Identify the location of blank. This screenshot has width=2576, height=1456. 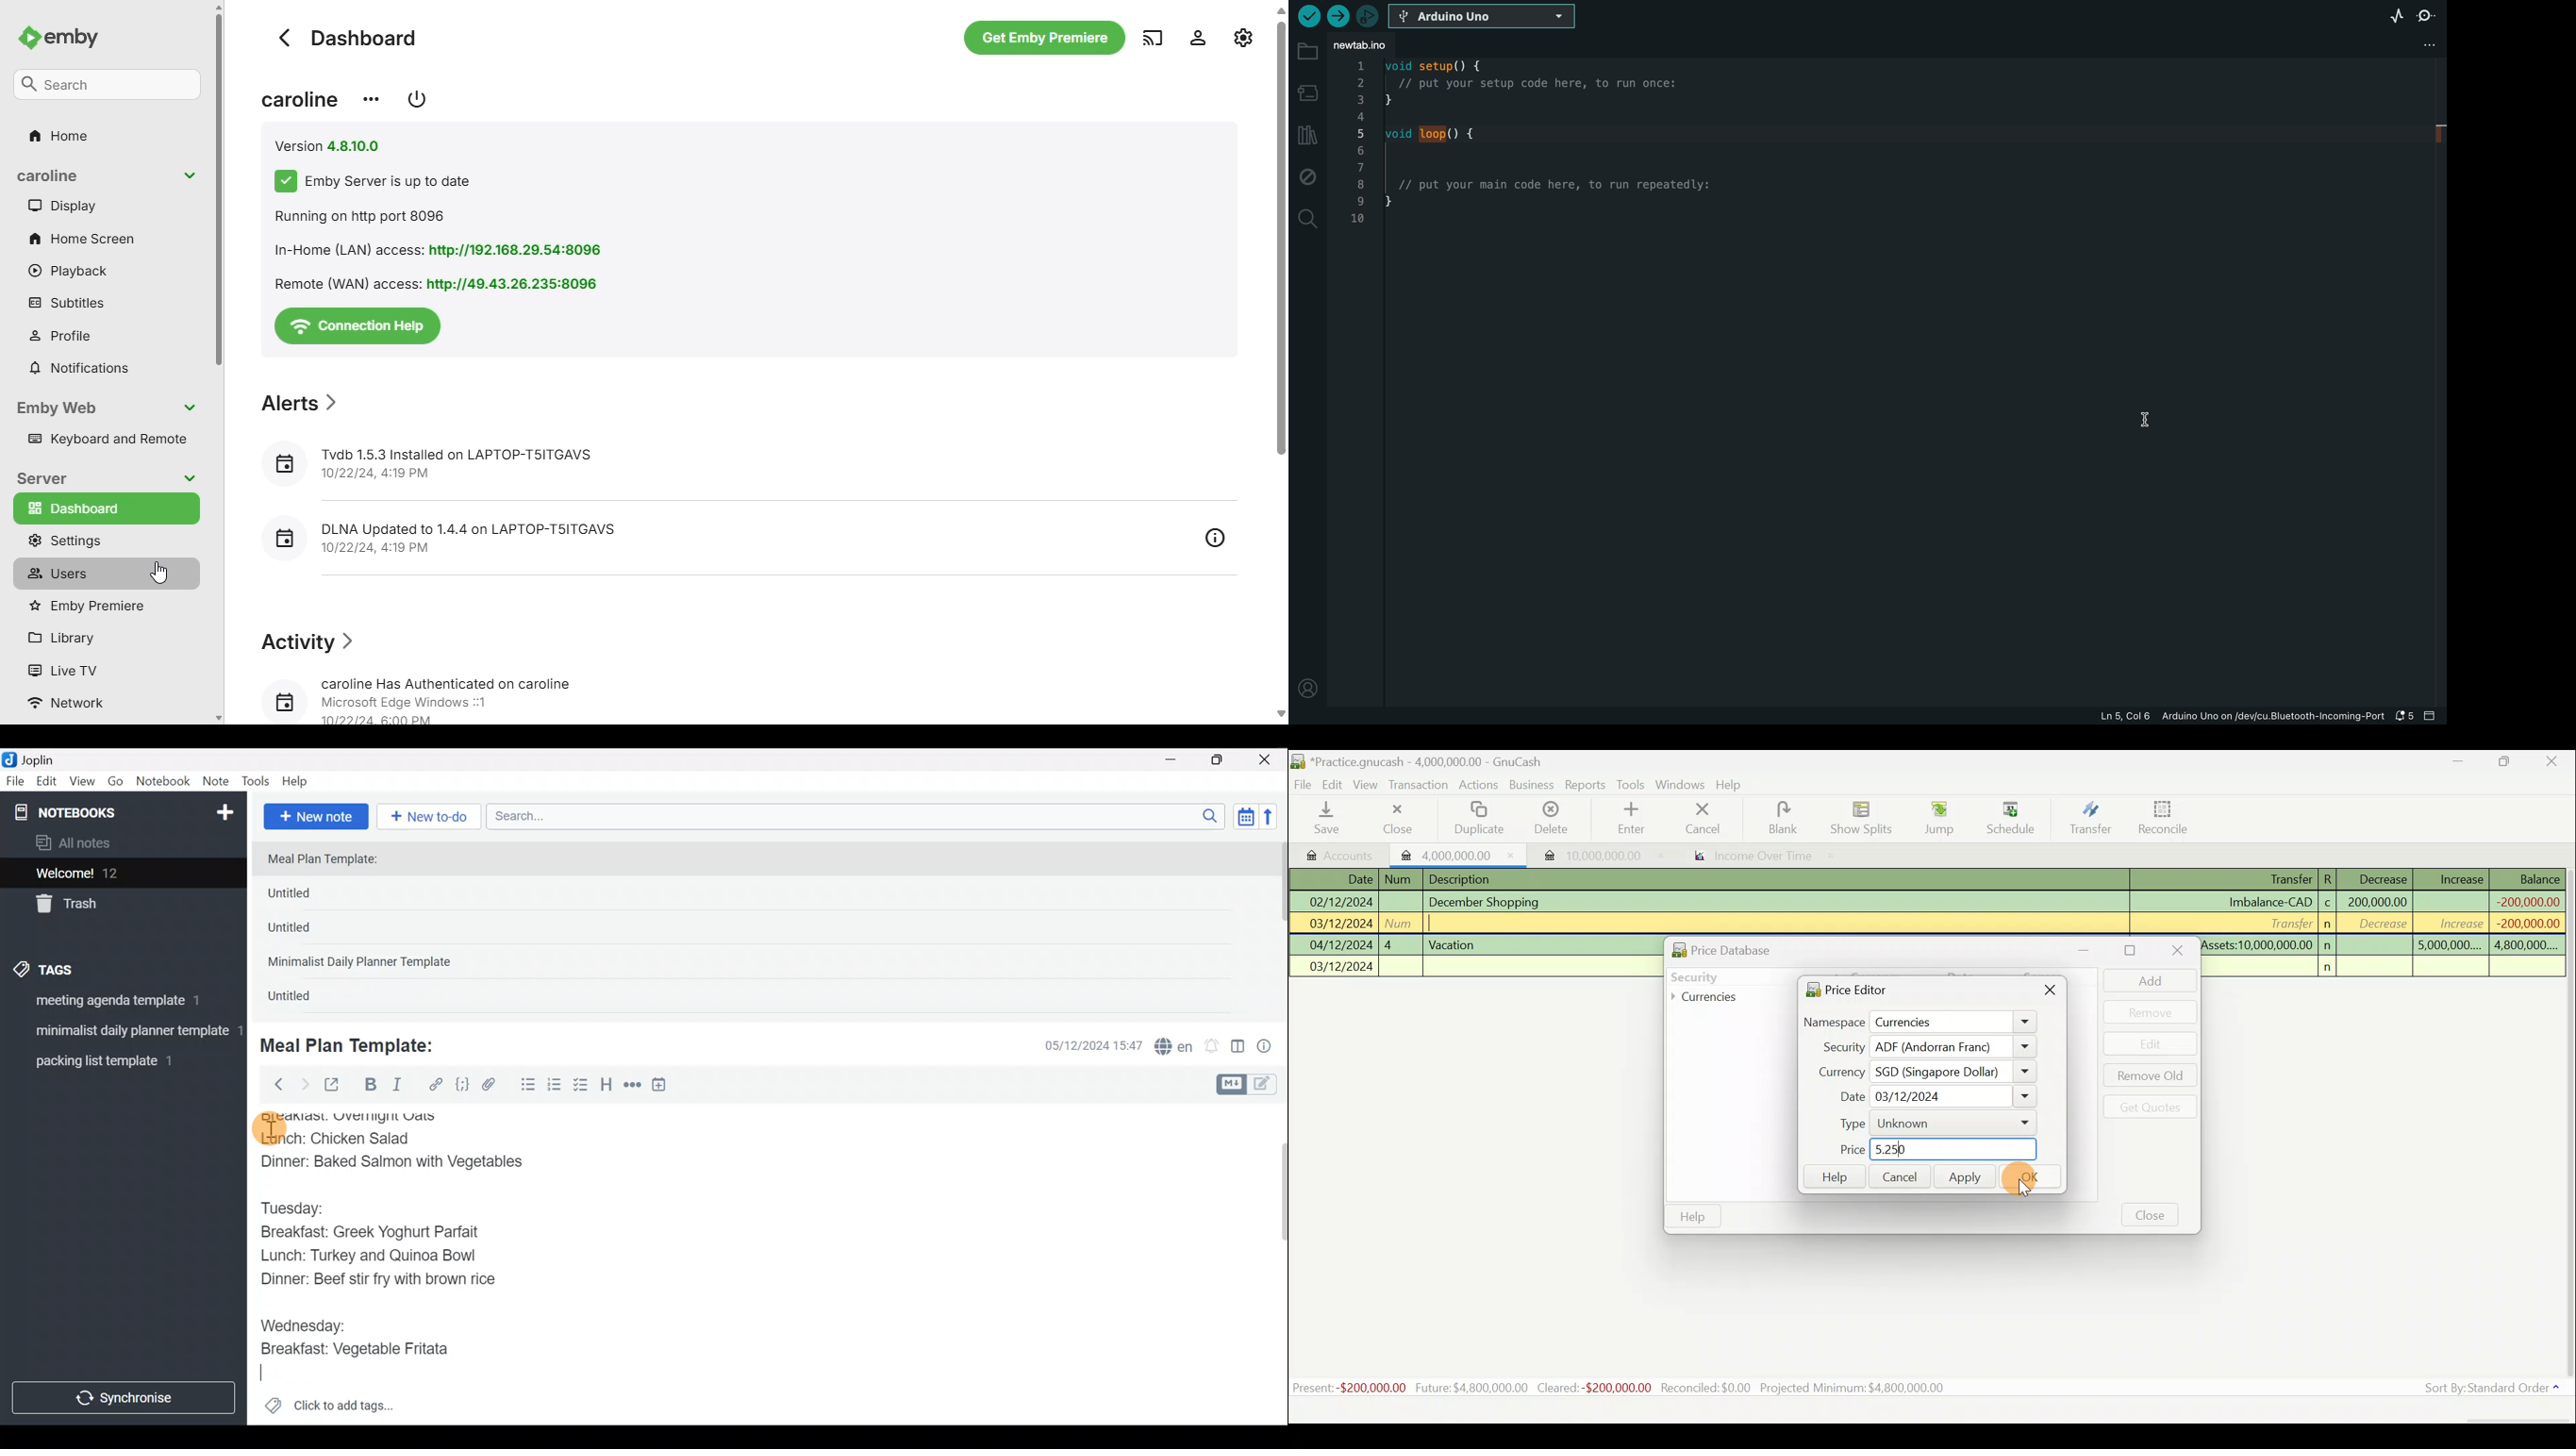
(1793, 818).